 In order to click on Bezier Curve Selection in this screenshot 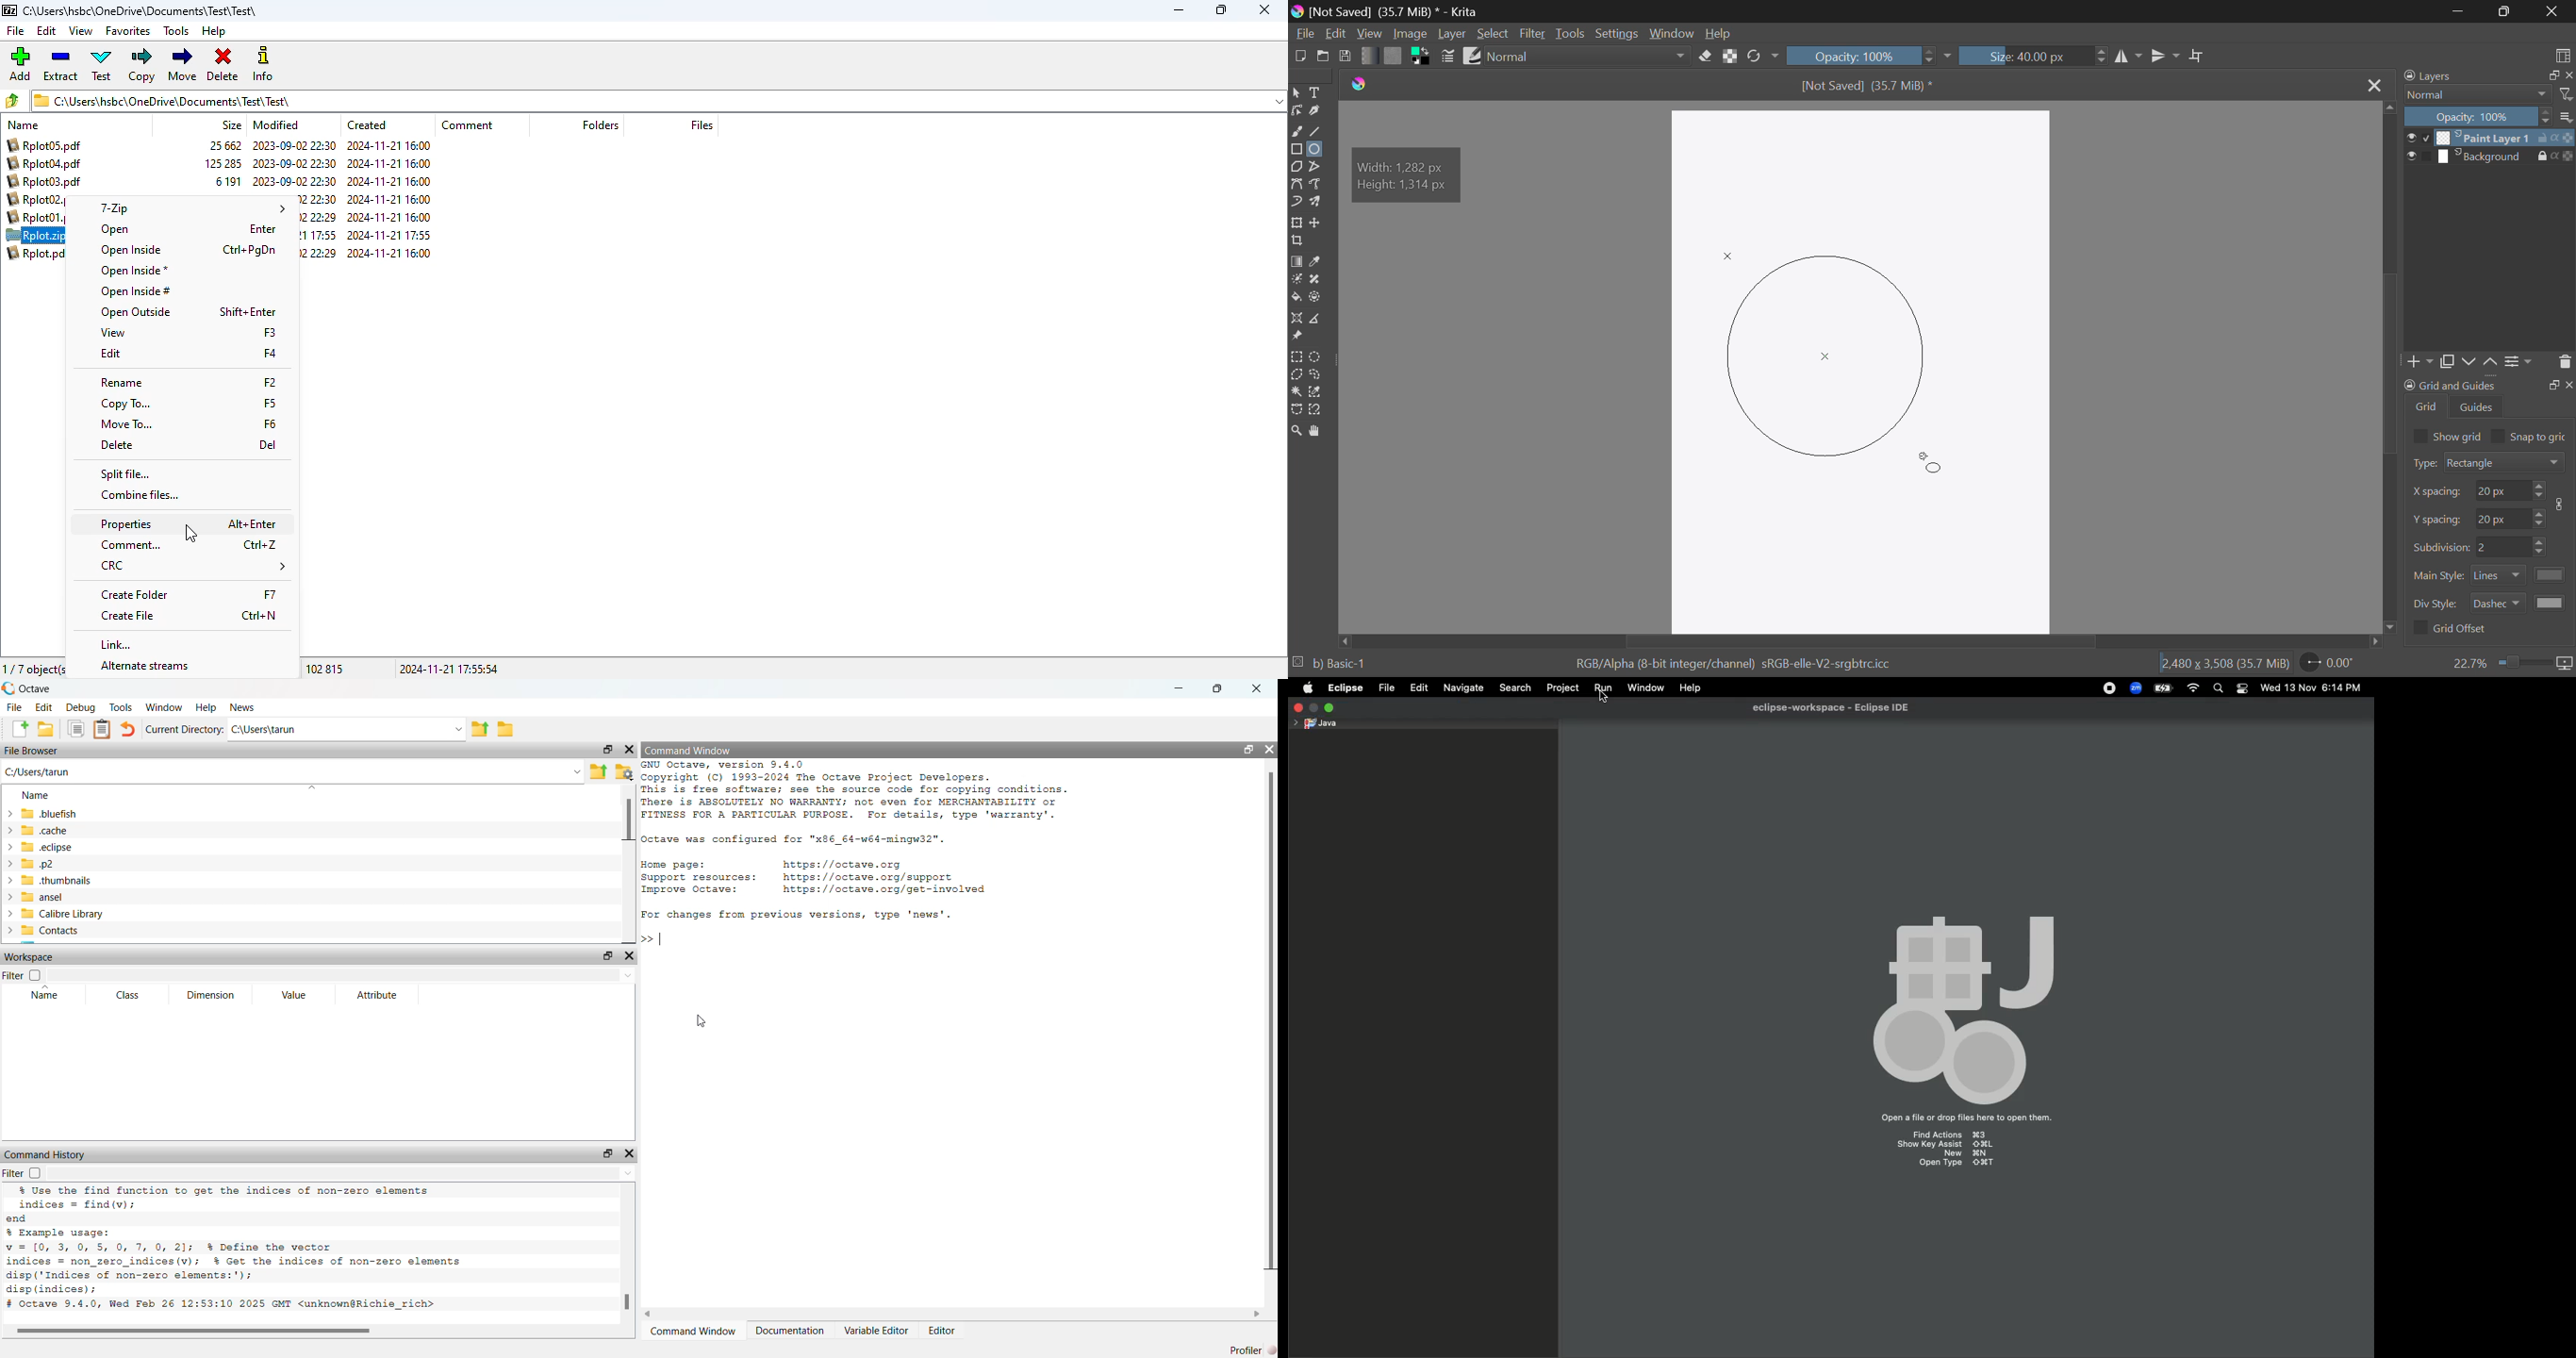, I will do `click(1296, 411)`.